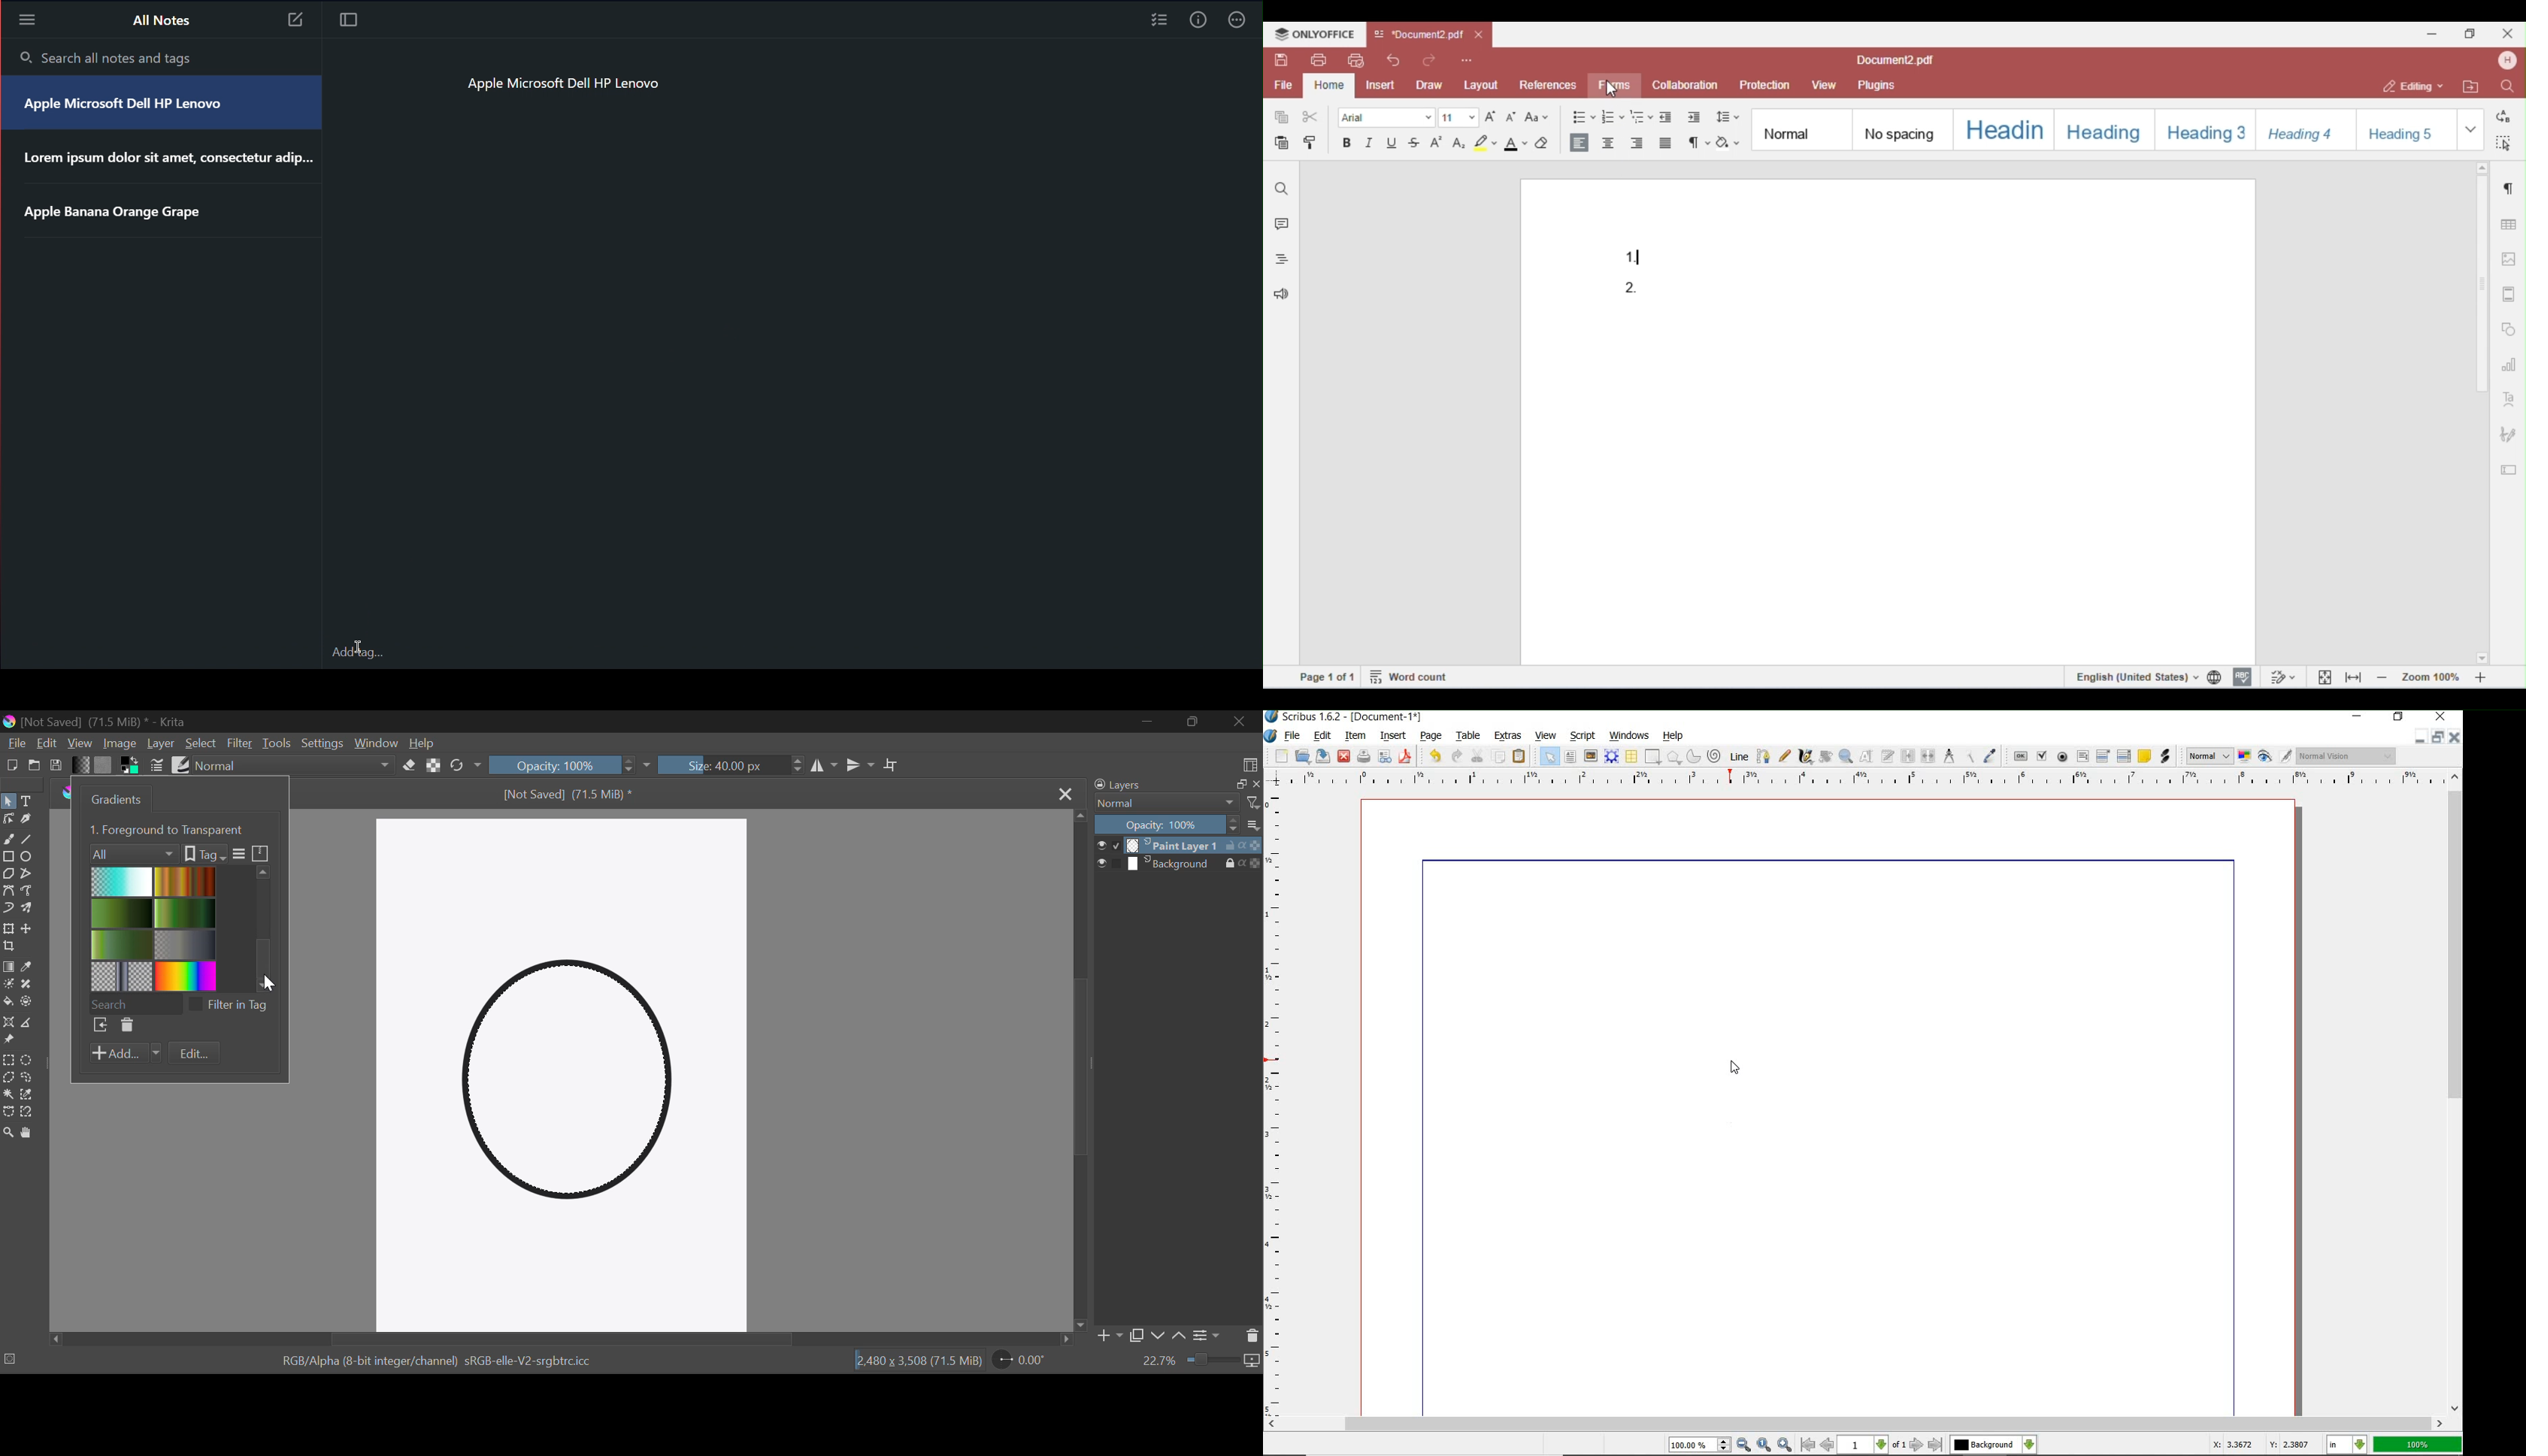 This screenshot has height=1456, width=2548. Describe the element at coordinates (2259, 1447) in the screenshot. I see `Cursor Coordinates` at that location.